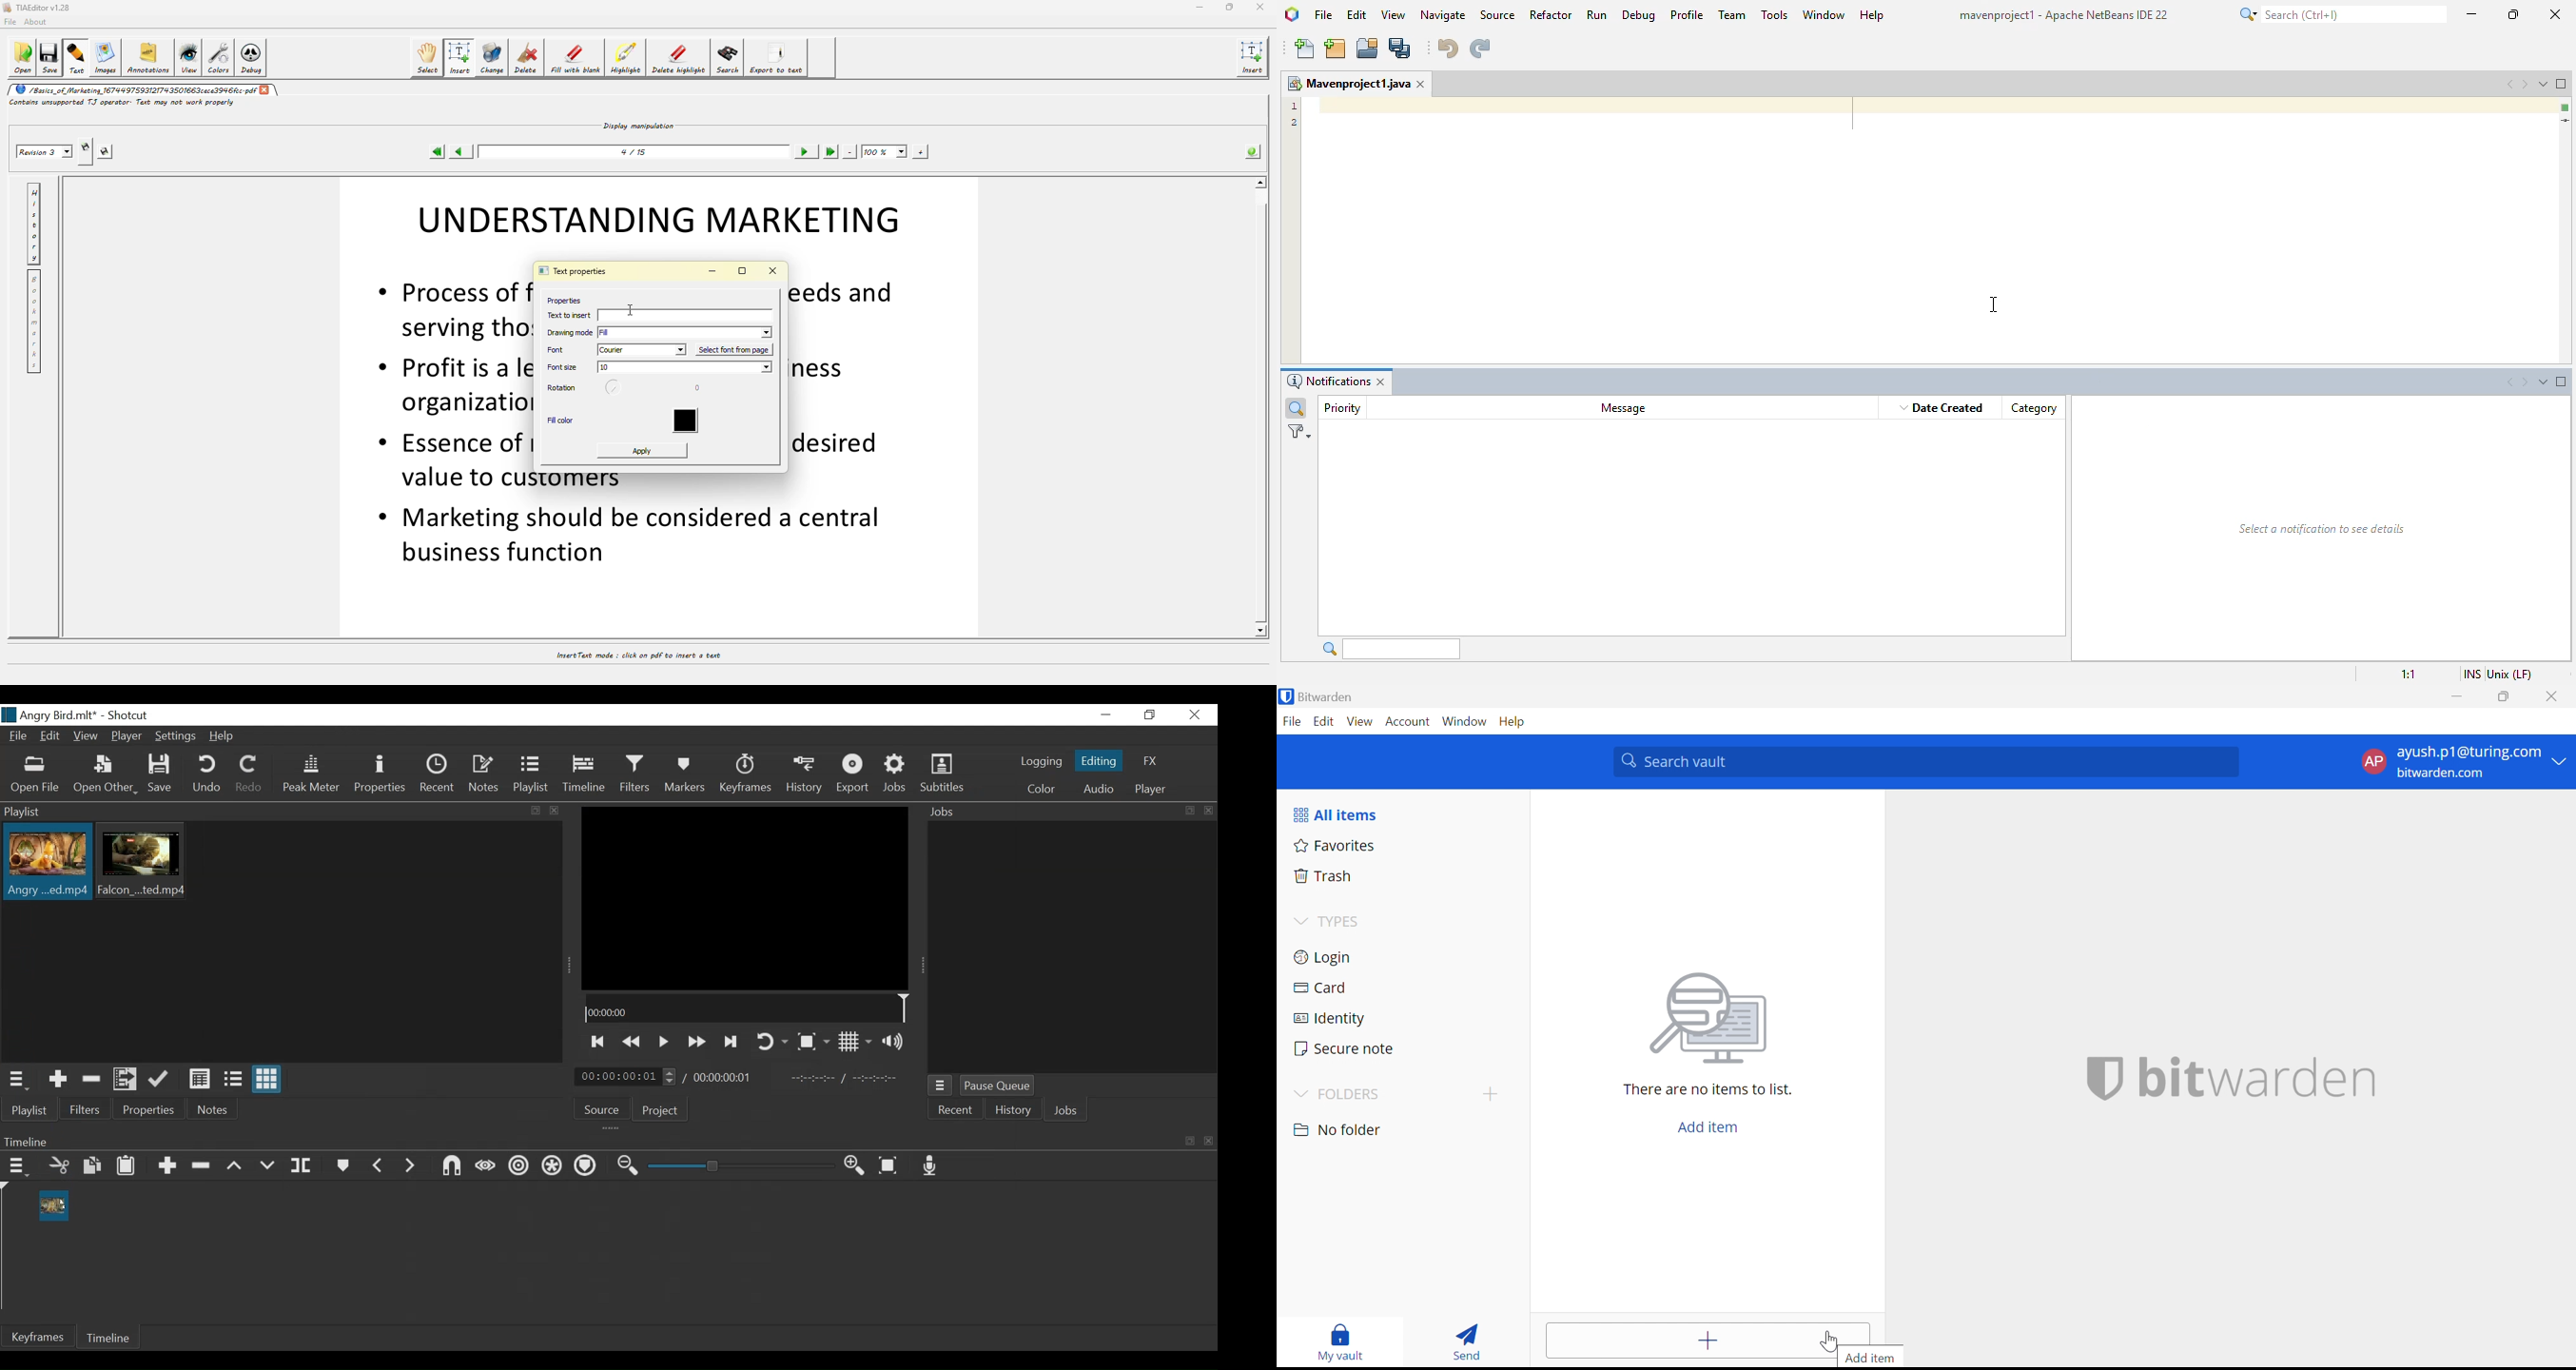 The width and height of the screenshot is (2576, 1372). I want to click on Cut, so click(59, 1165).